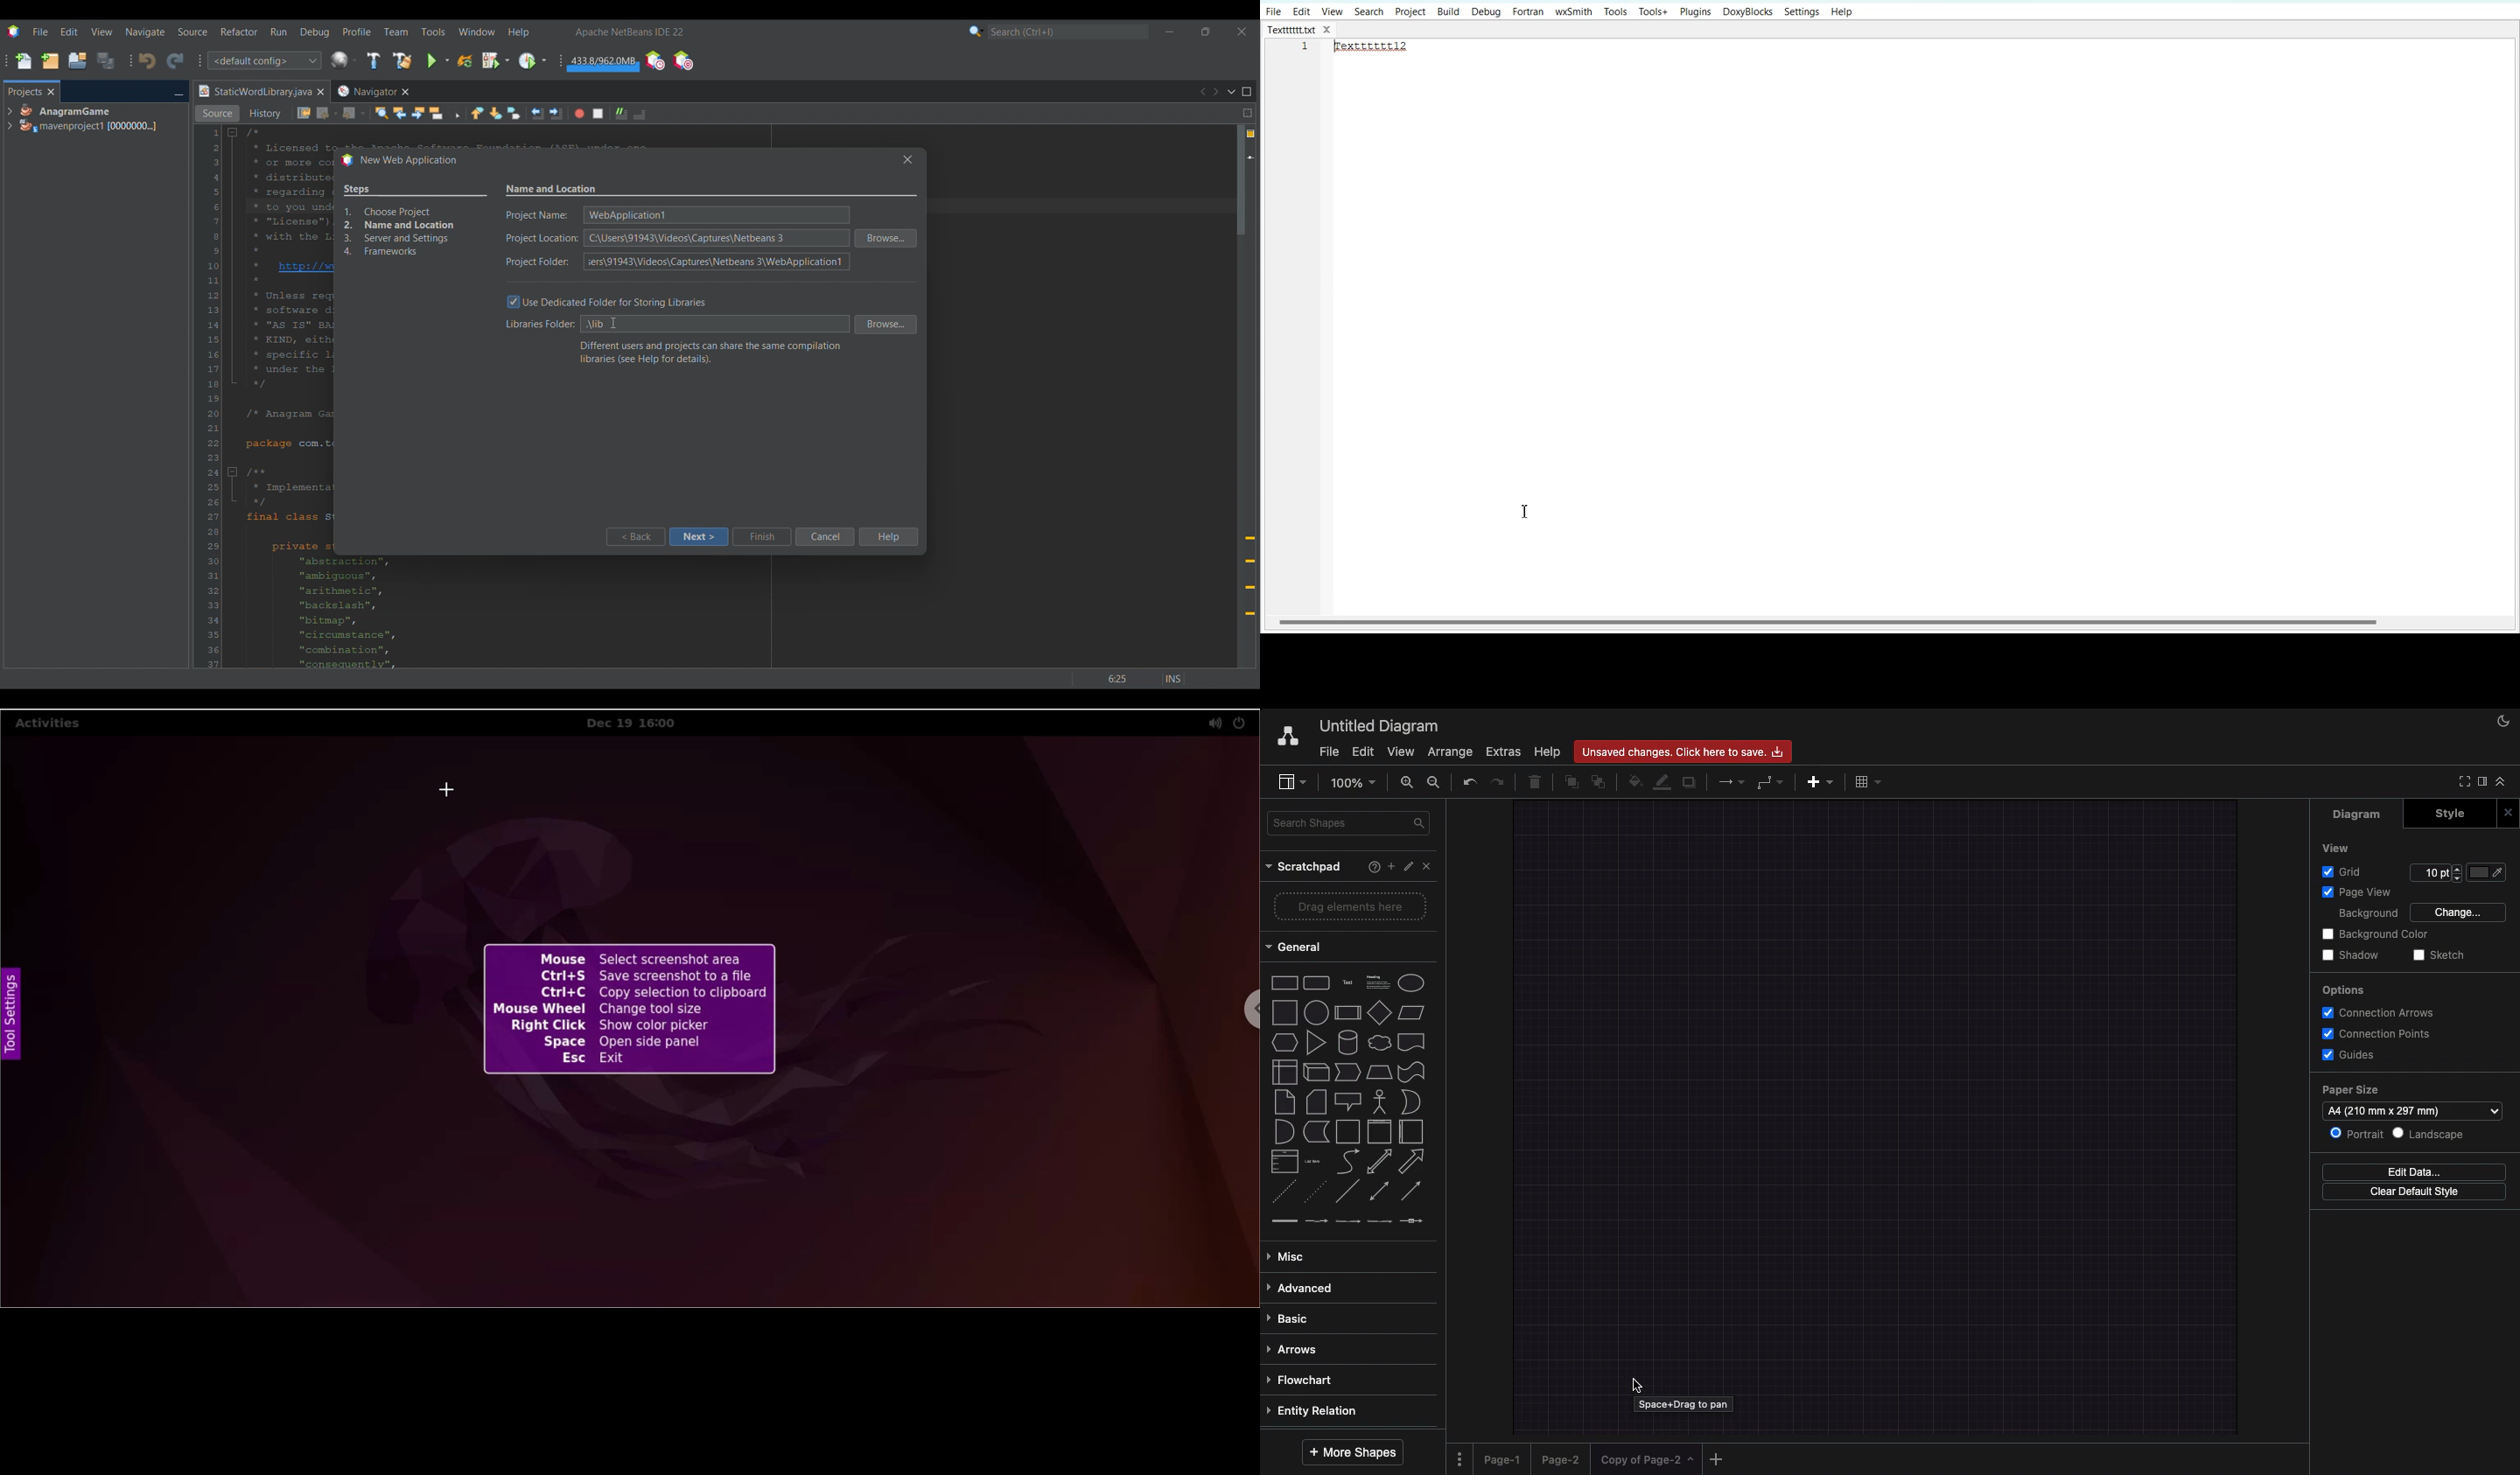 Image resolution: width=2520 pixels, height=1484 pixels. I want to click on Add, so click(1816, 781).